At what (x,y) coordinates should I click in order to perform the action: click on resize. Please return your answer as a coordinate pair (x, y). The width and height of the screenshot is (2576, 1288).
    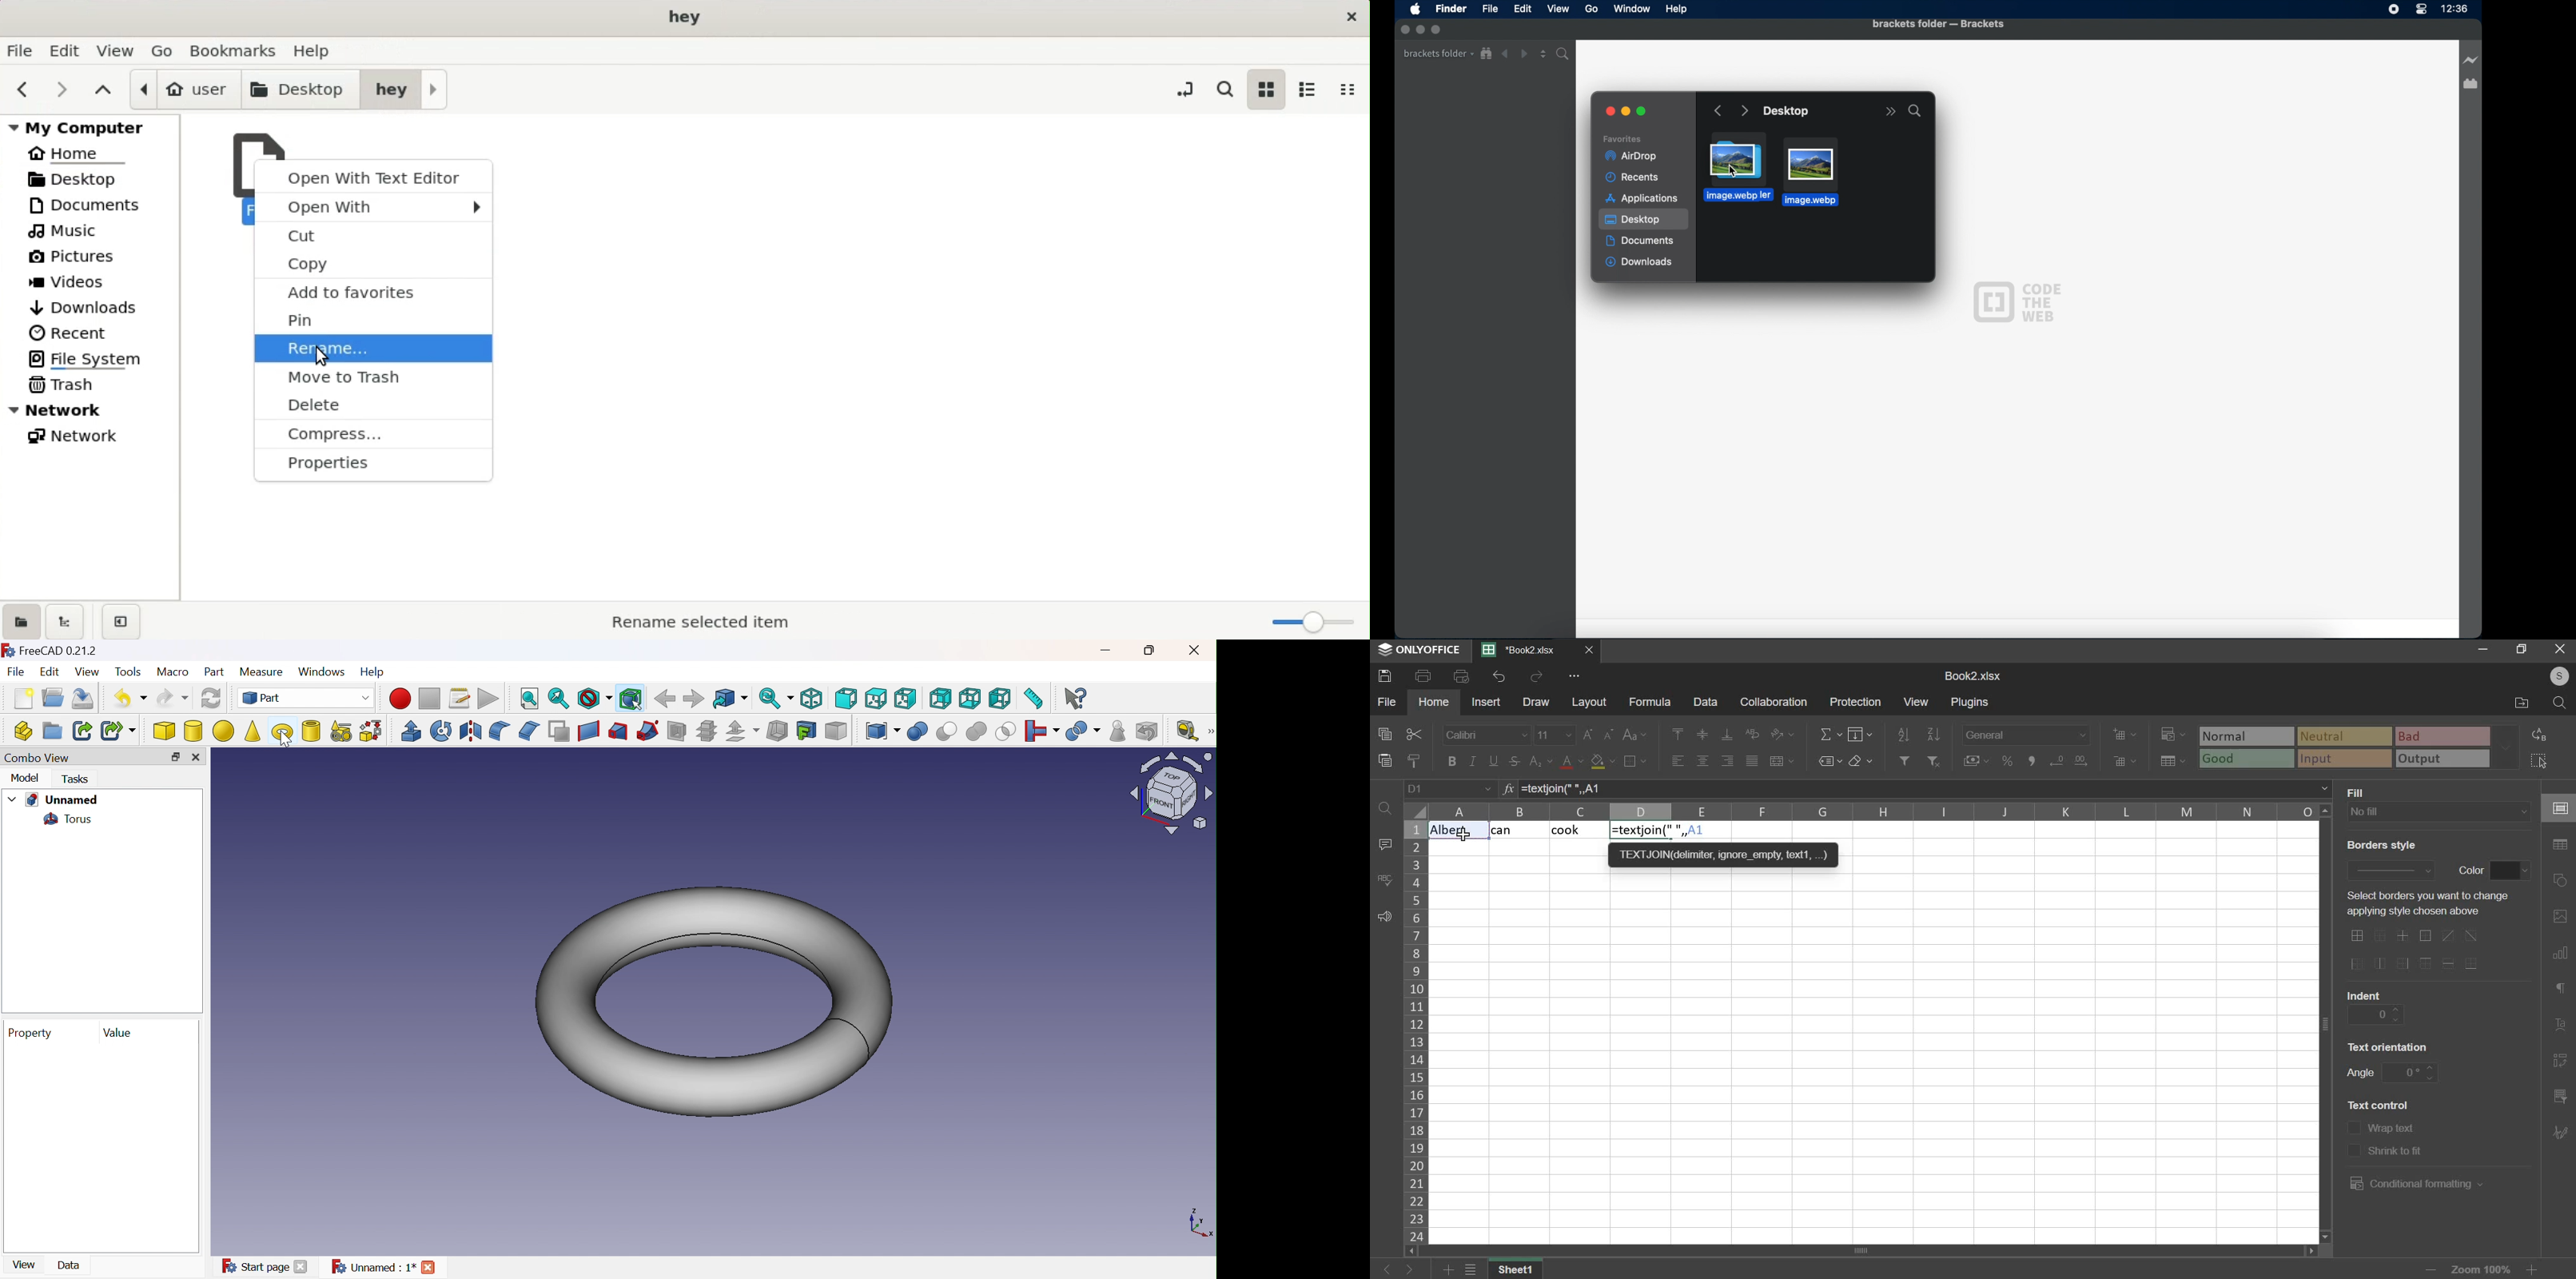
    Looking at the image, I should click on (2522, 650).